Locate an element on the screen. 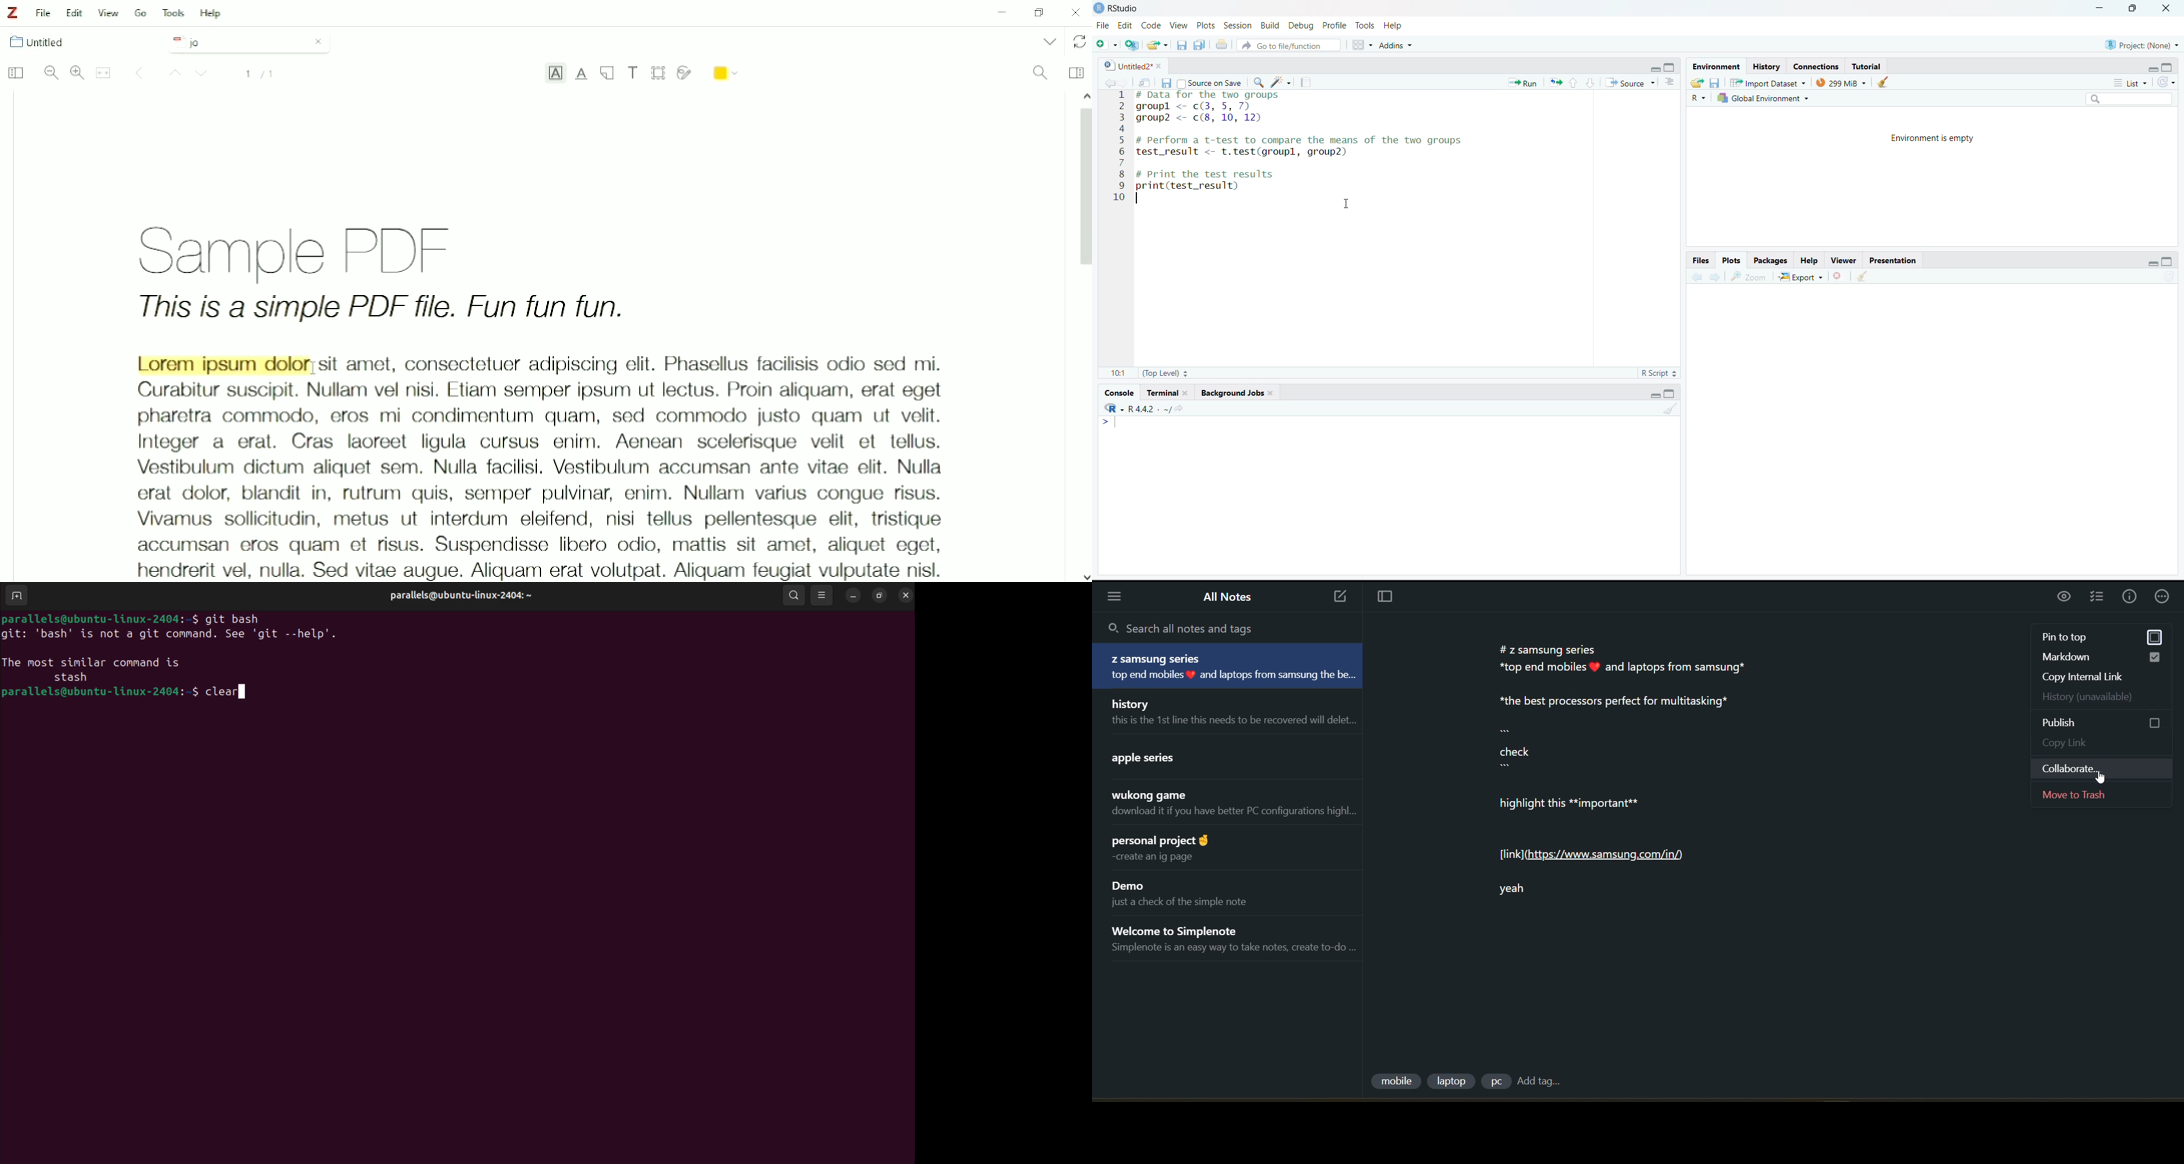 This screenshot has width=2184, height=1176. Zoom In is located at coordinates (77, 72).